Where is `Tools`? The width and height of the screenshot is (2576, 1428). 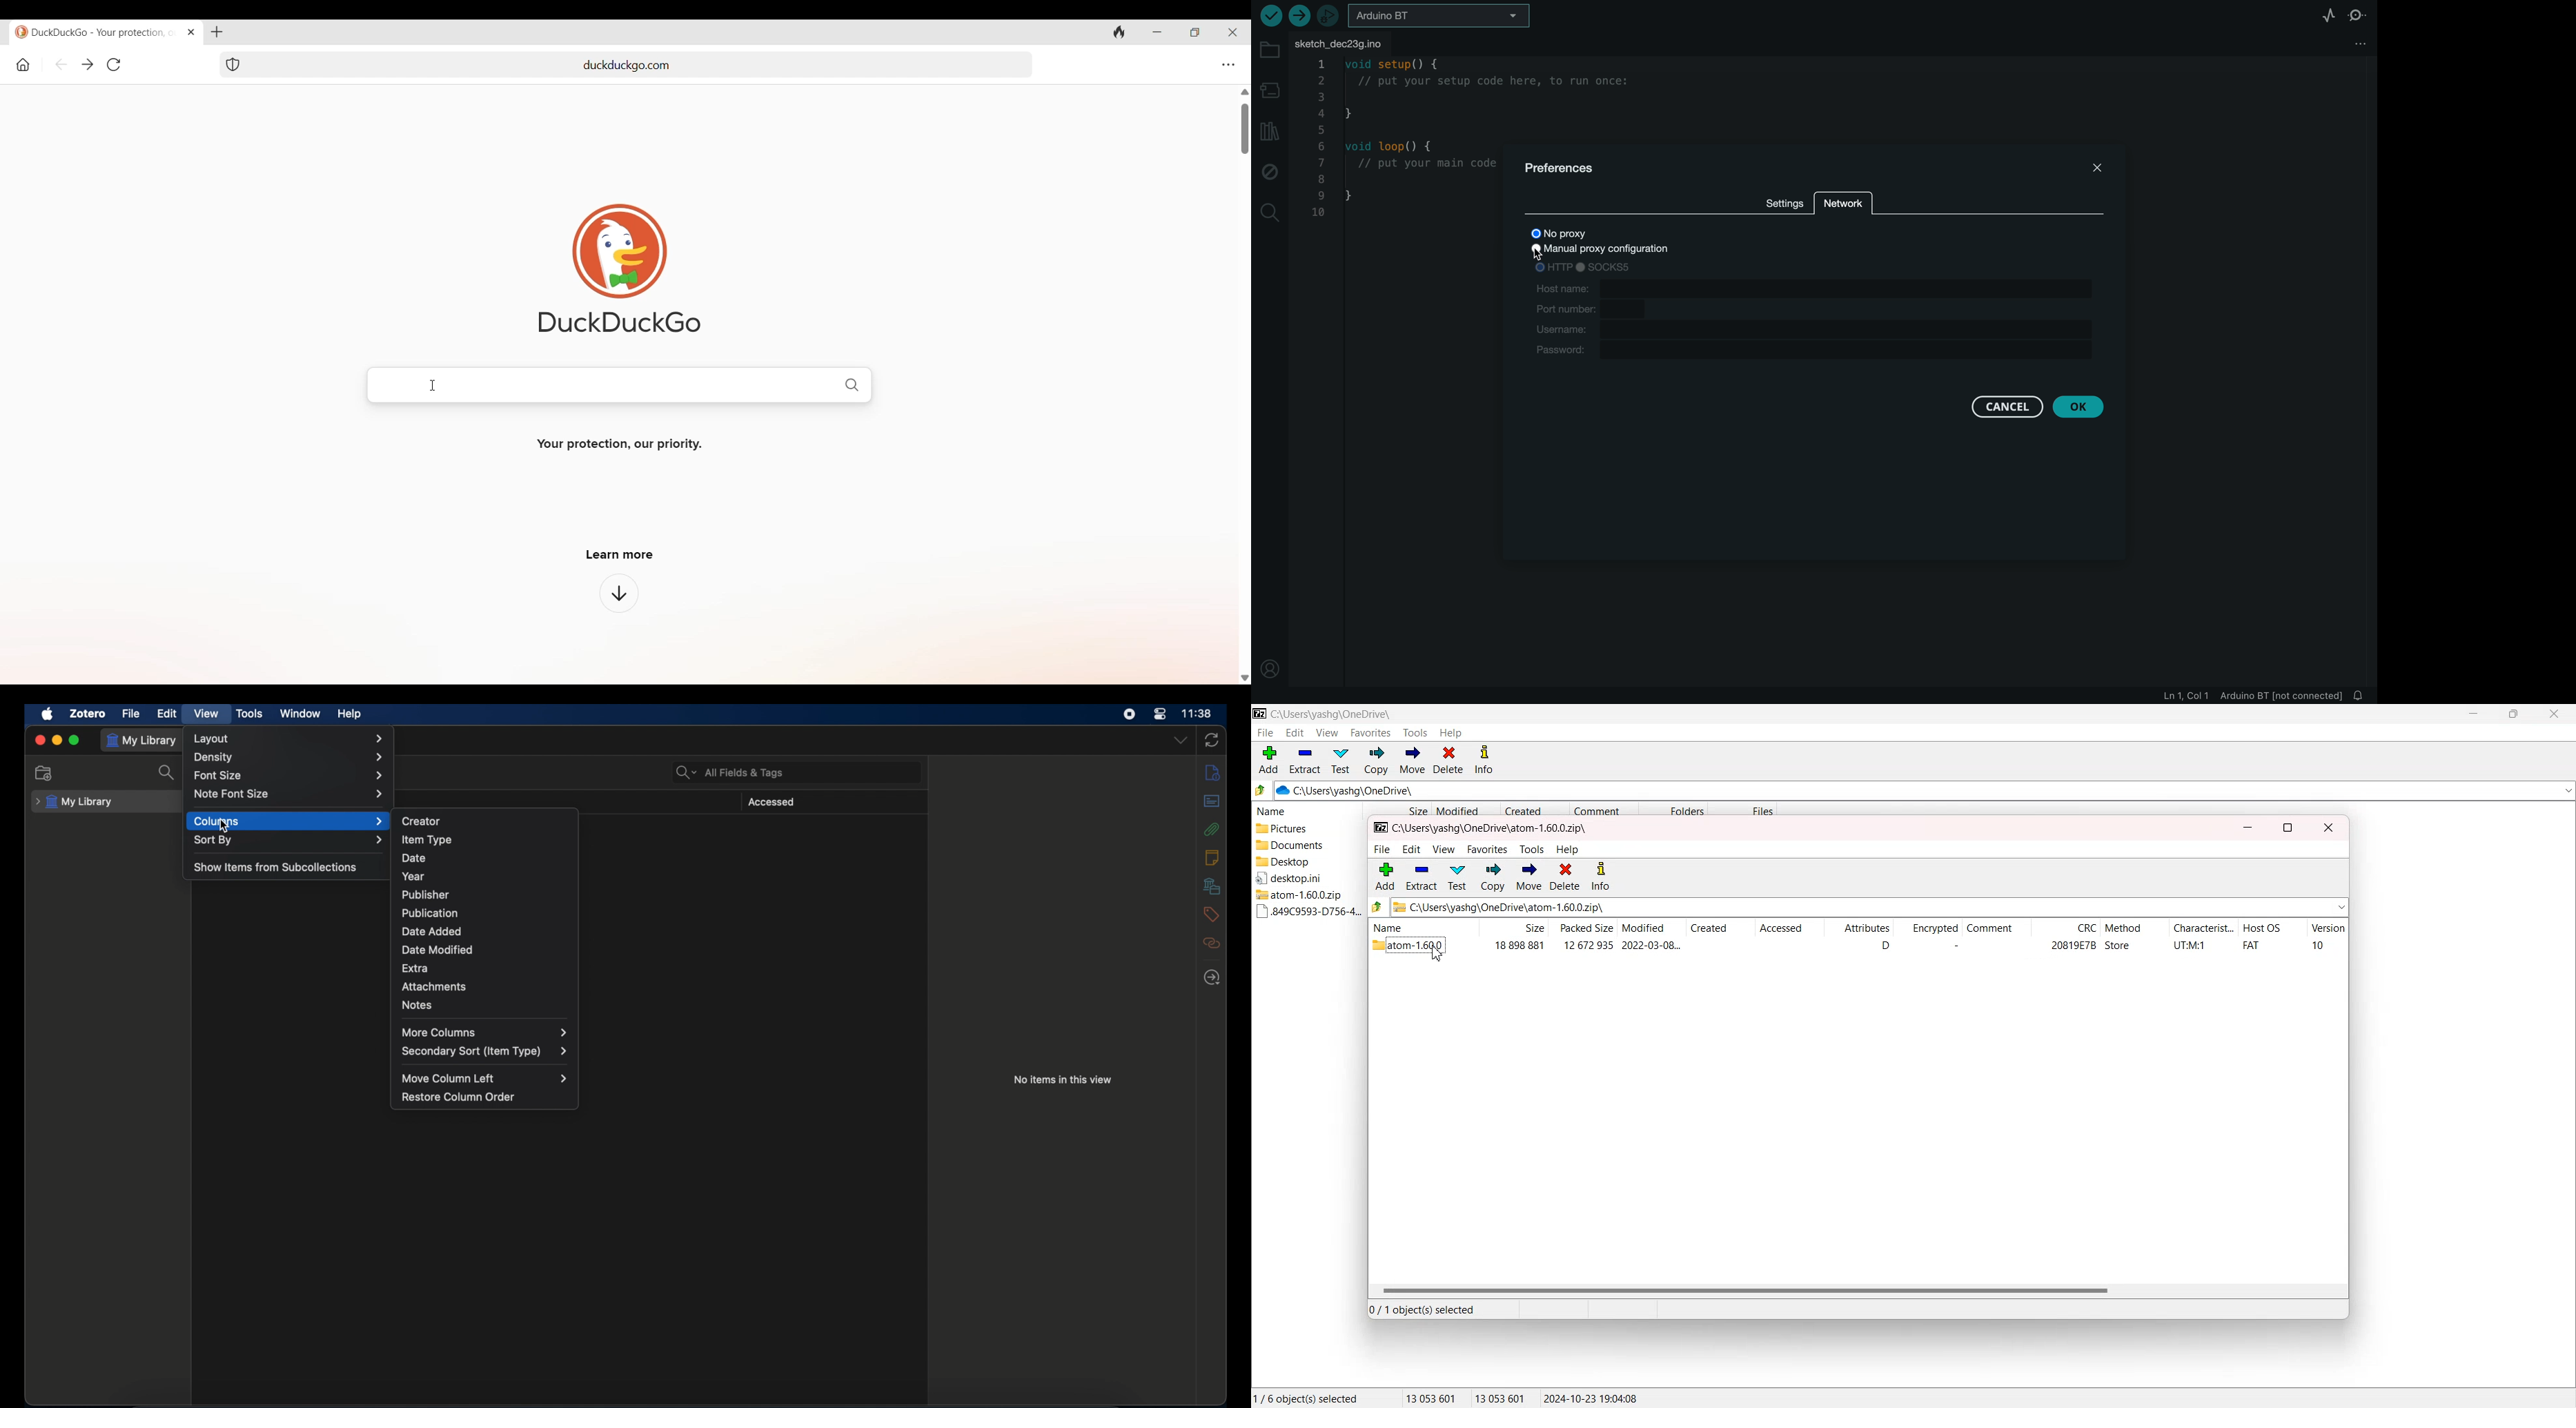
Tools is located at coordinates (1416, 733).